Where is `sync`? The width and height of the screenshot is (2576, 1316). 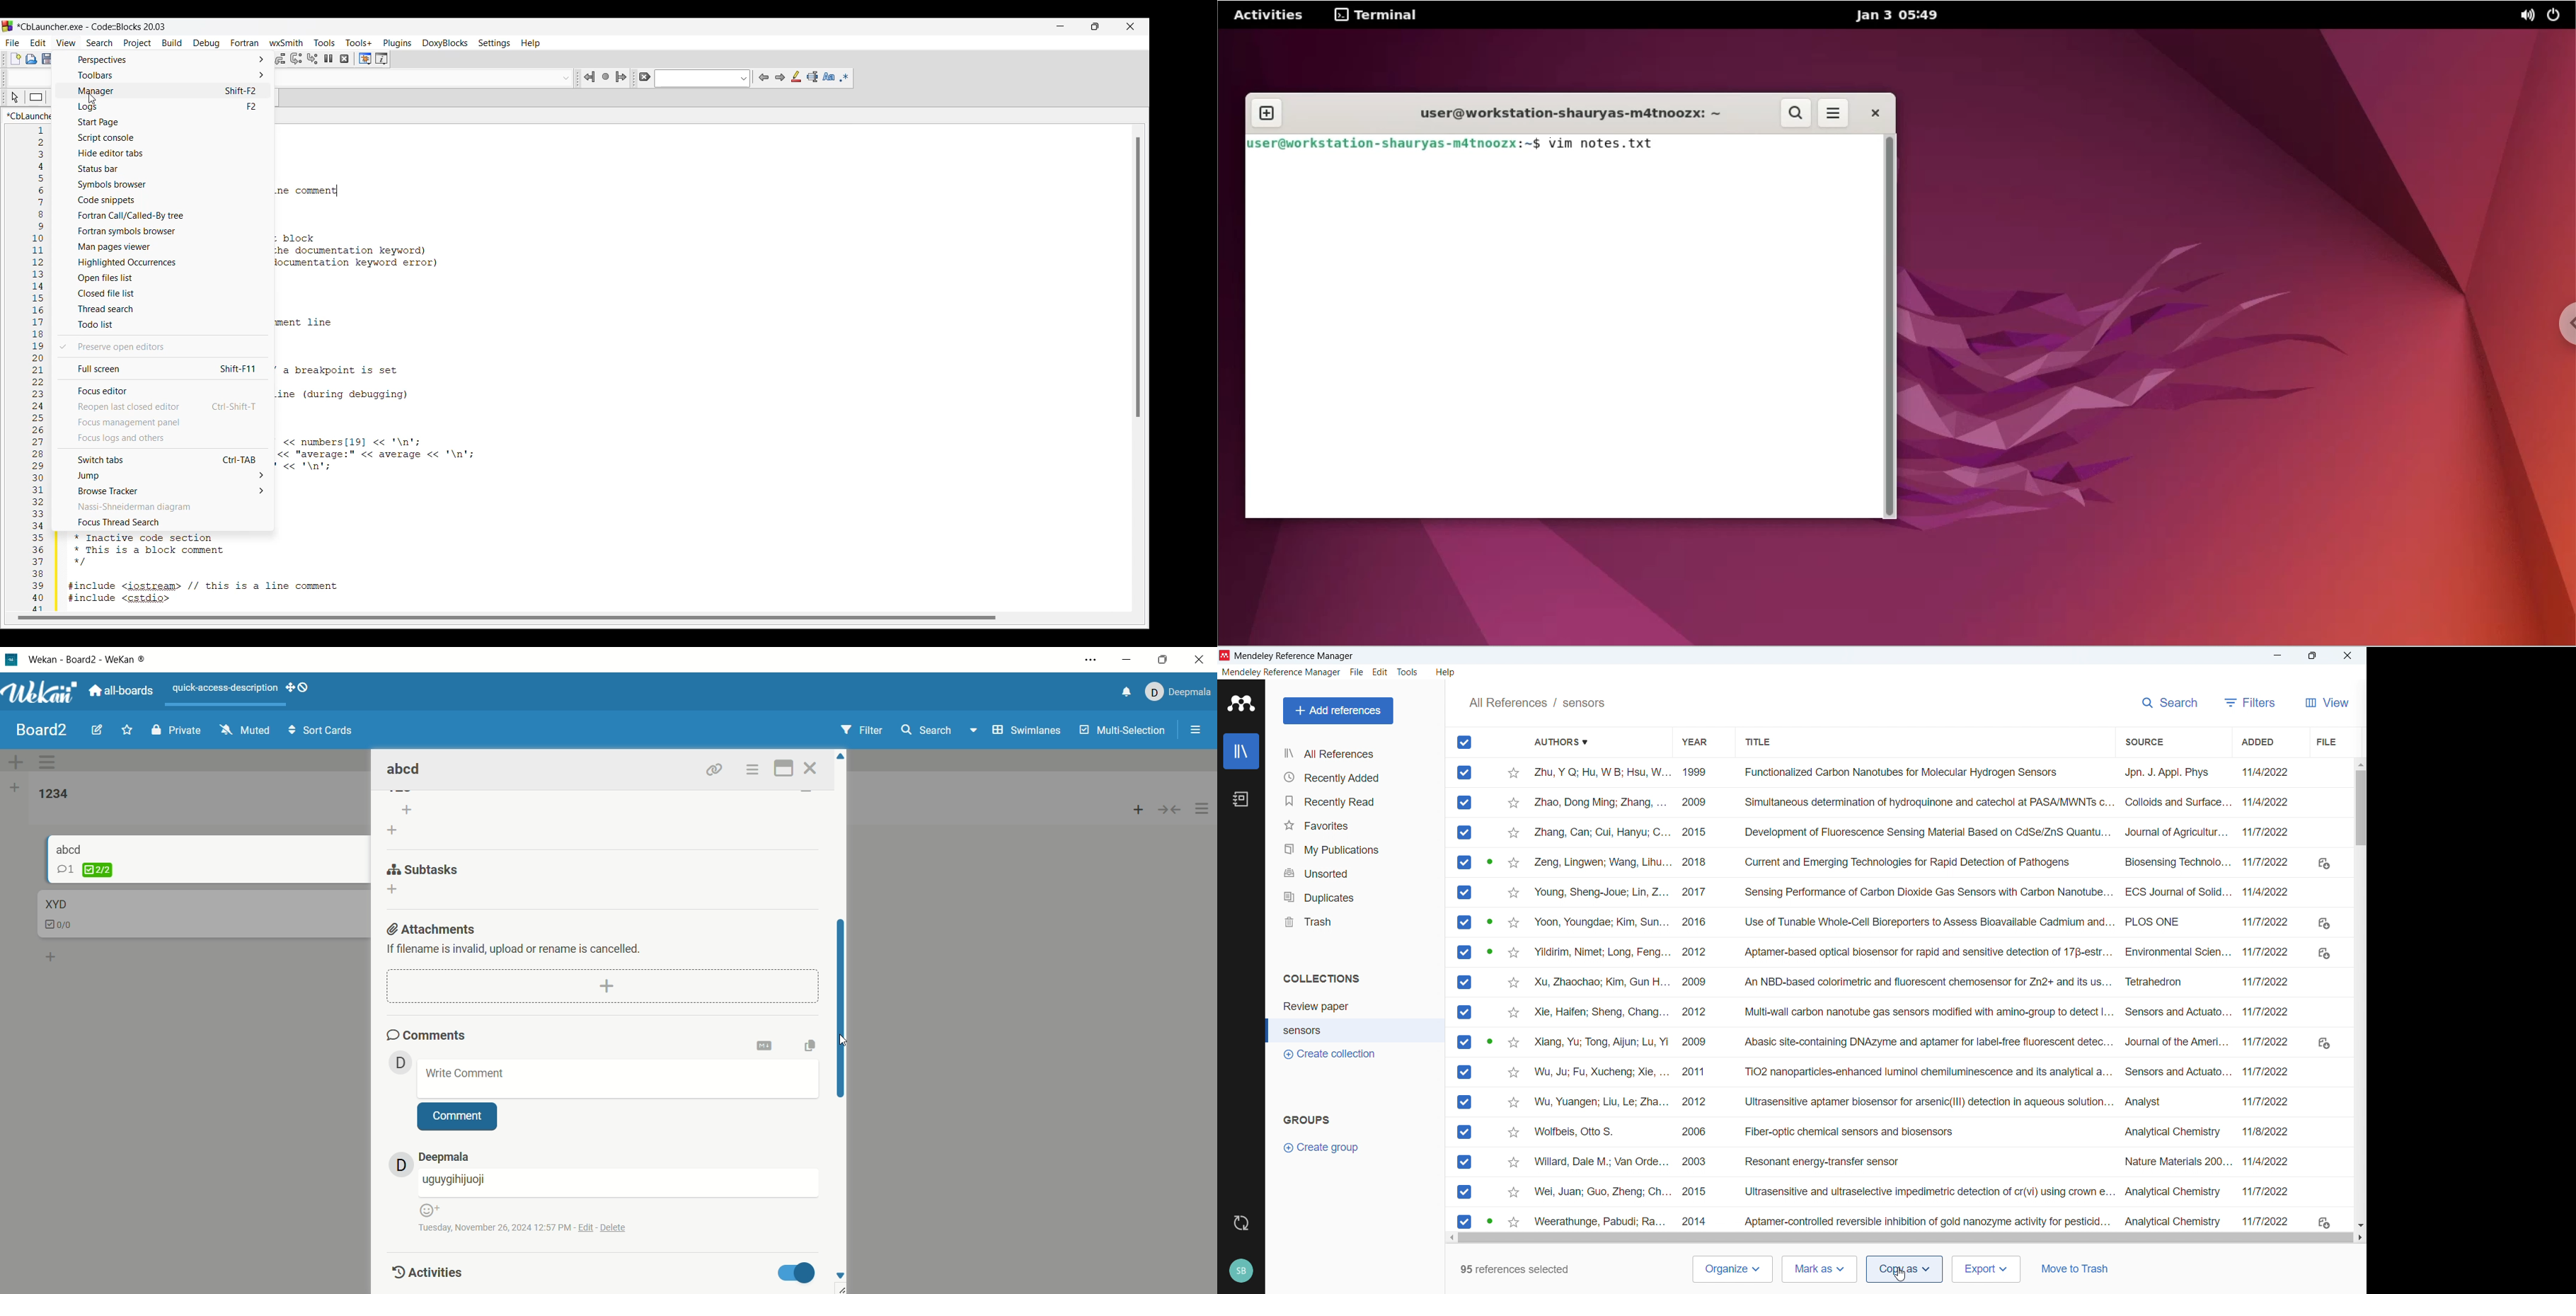
sync is located at coordinates (1240, 1222).